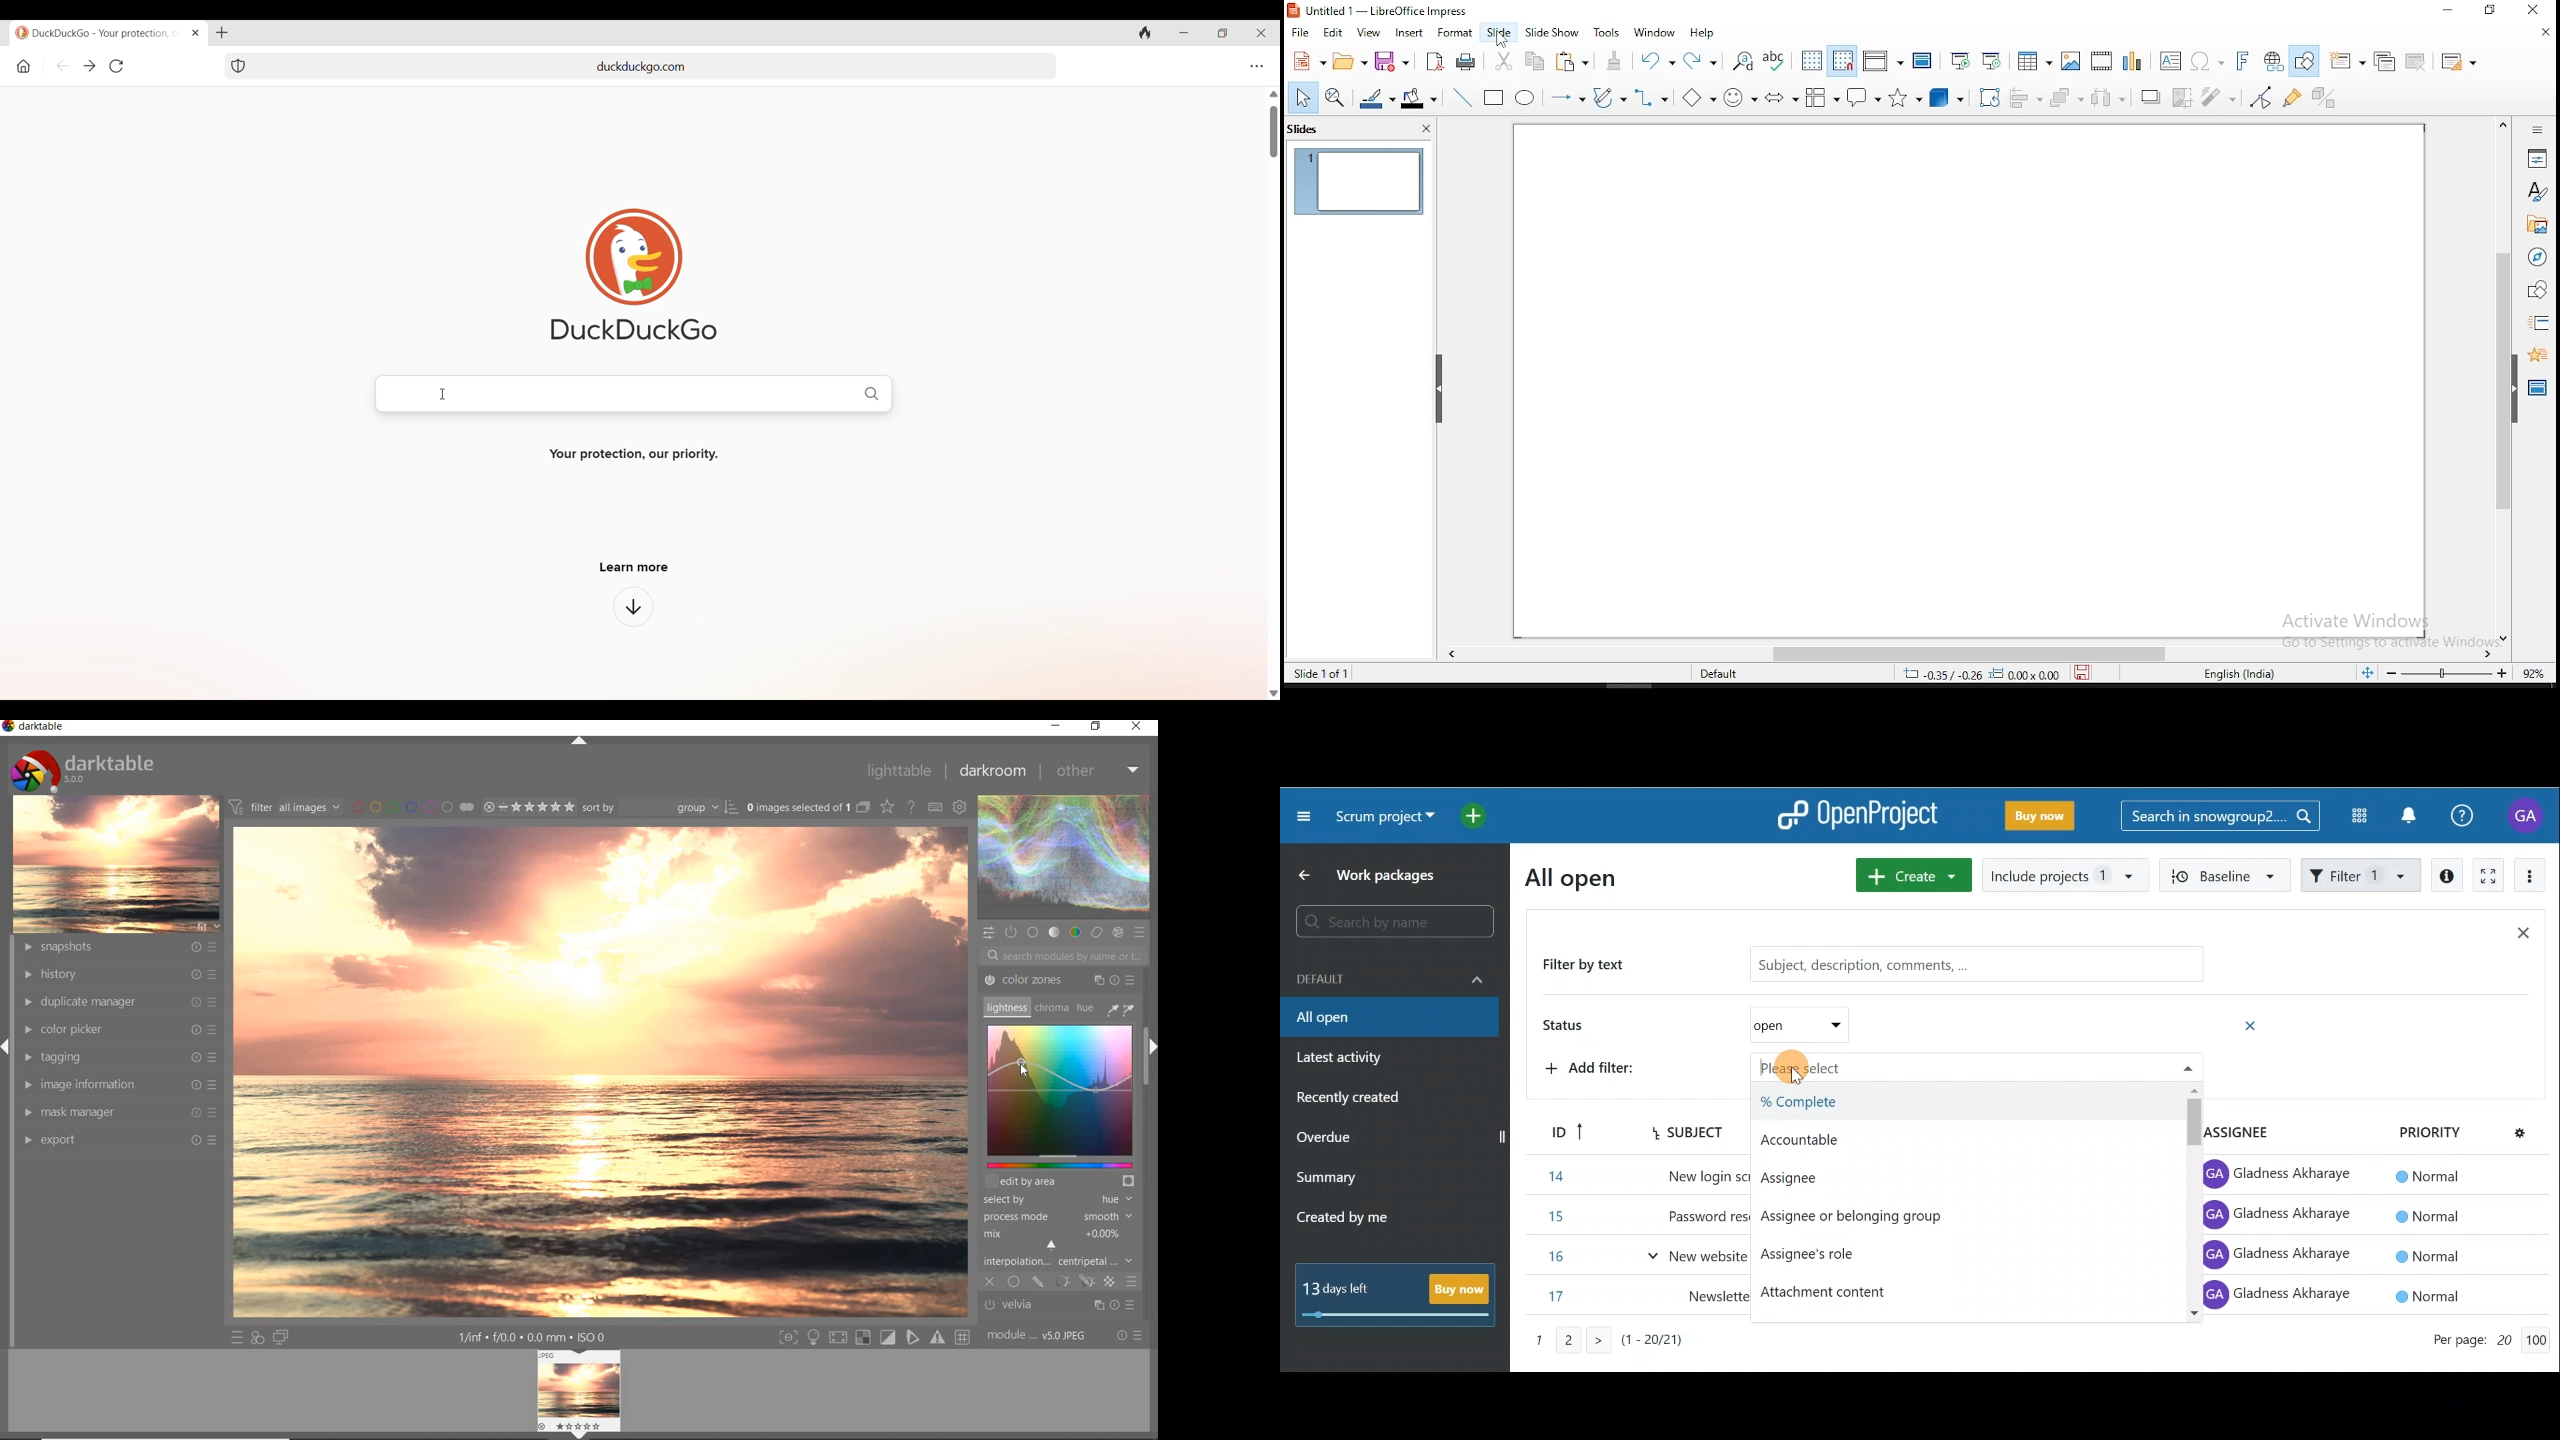 The image size is (2576, 1456). Describe the element at coordinates (631, 568) in the screenshot. I see `learn more` at that location.